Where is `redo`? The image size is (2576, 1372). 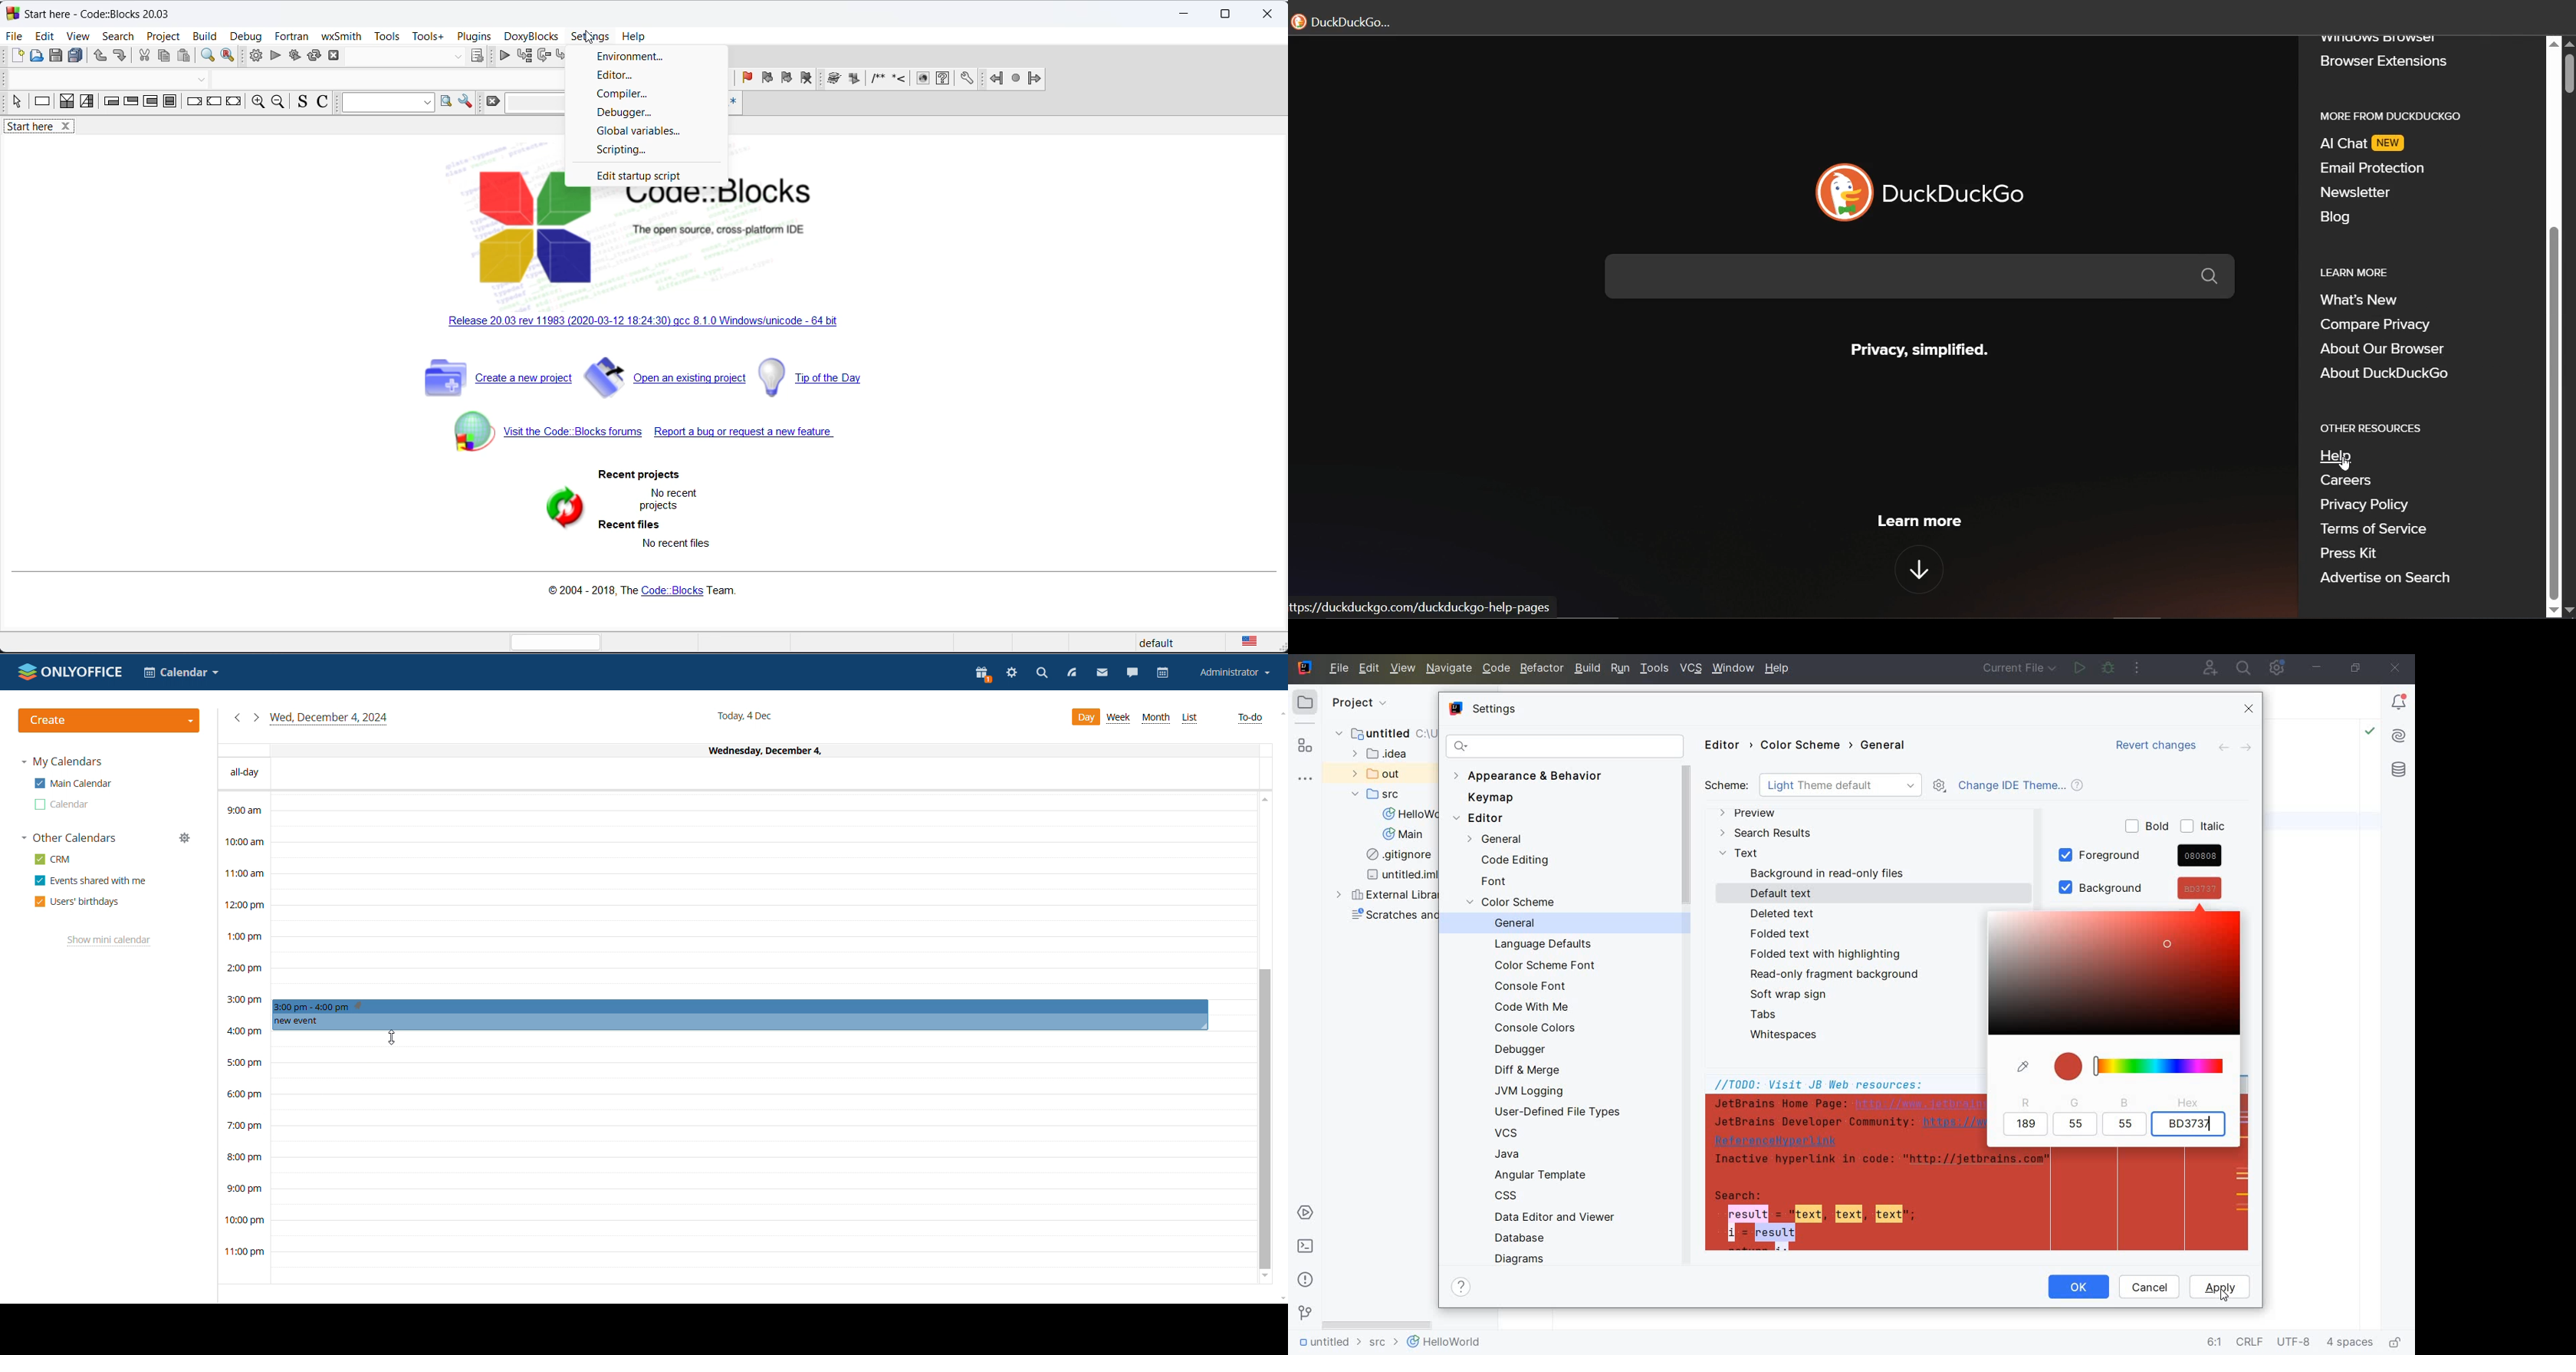
redo is located at coordinates (119, 56).